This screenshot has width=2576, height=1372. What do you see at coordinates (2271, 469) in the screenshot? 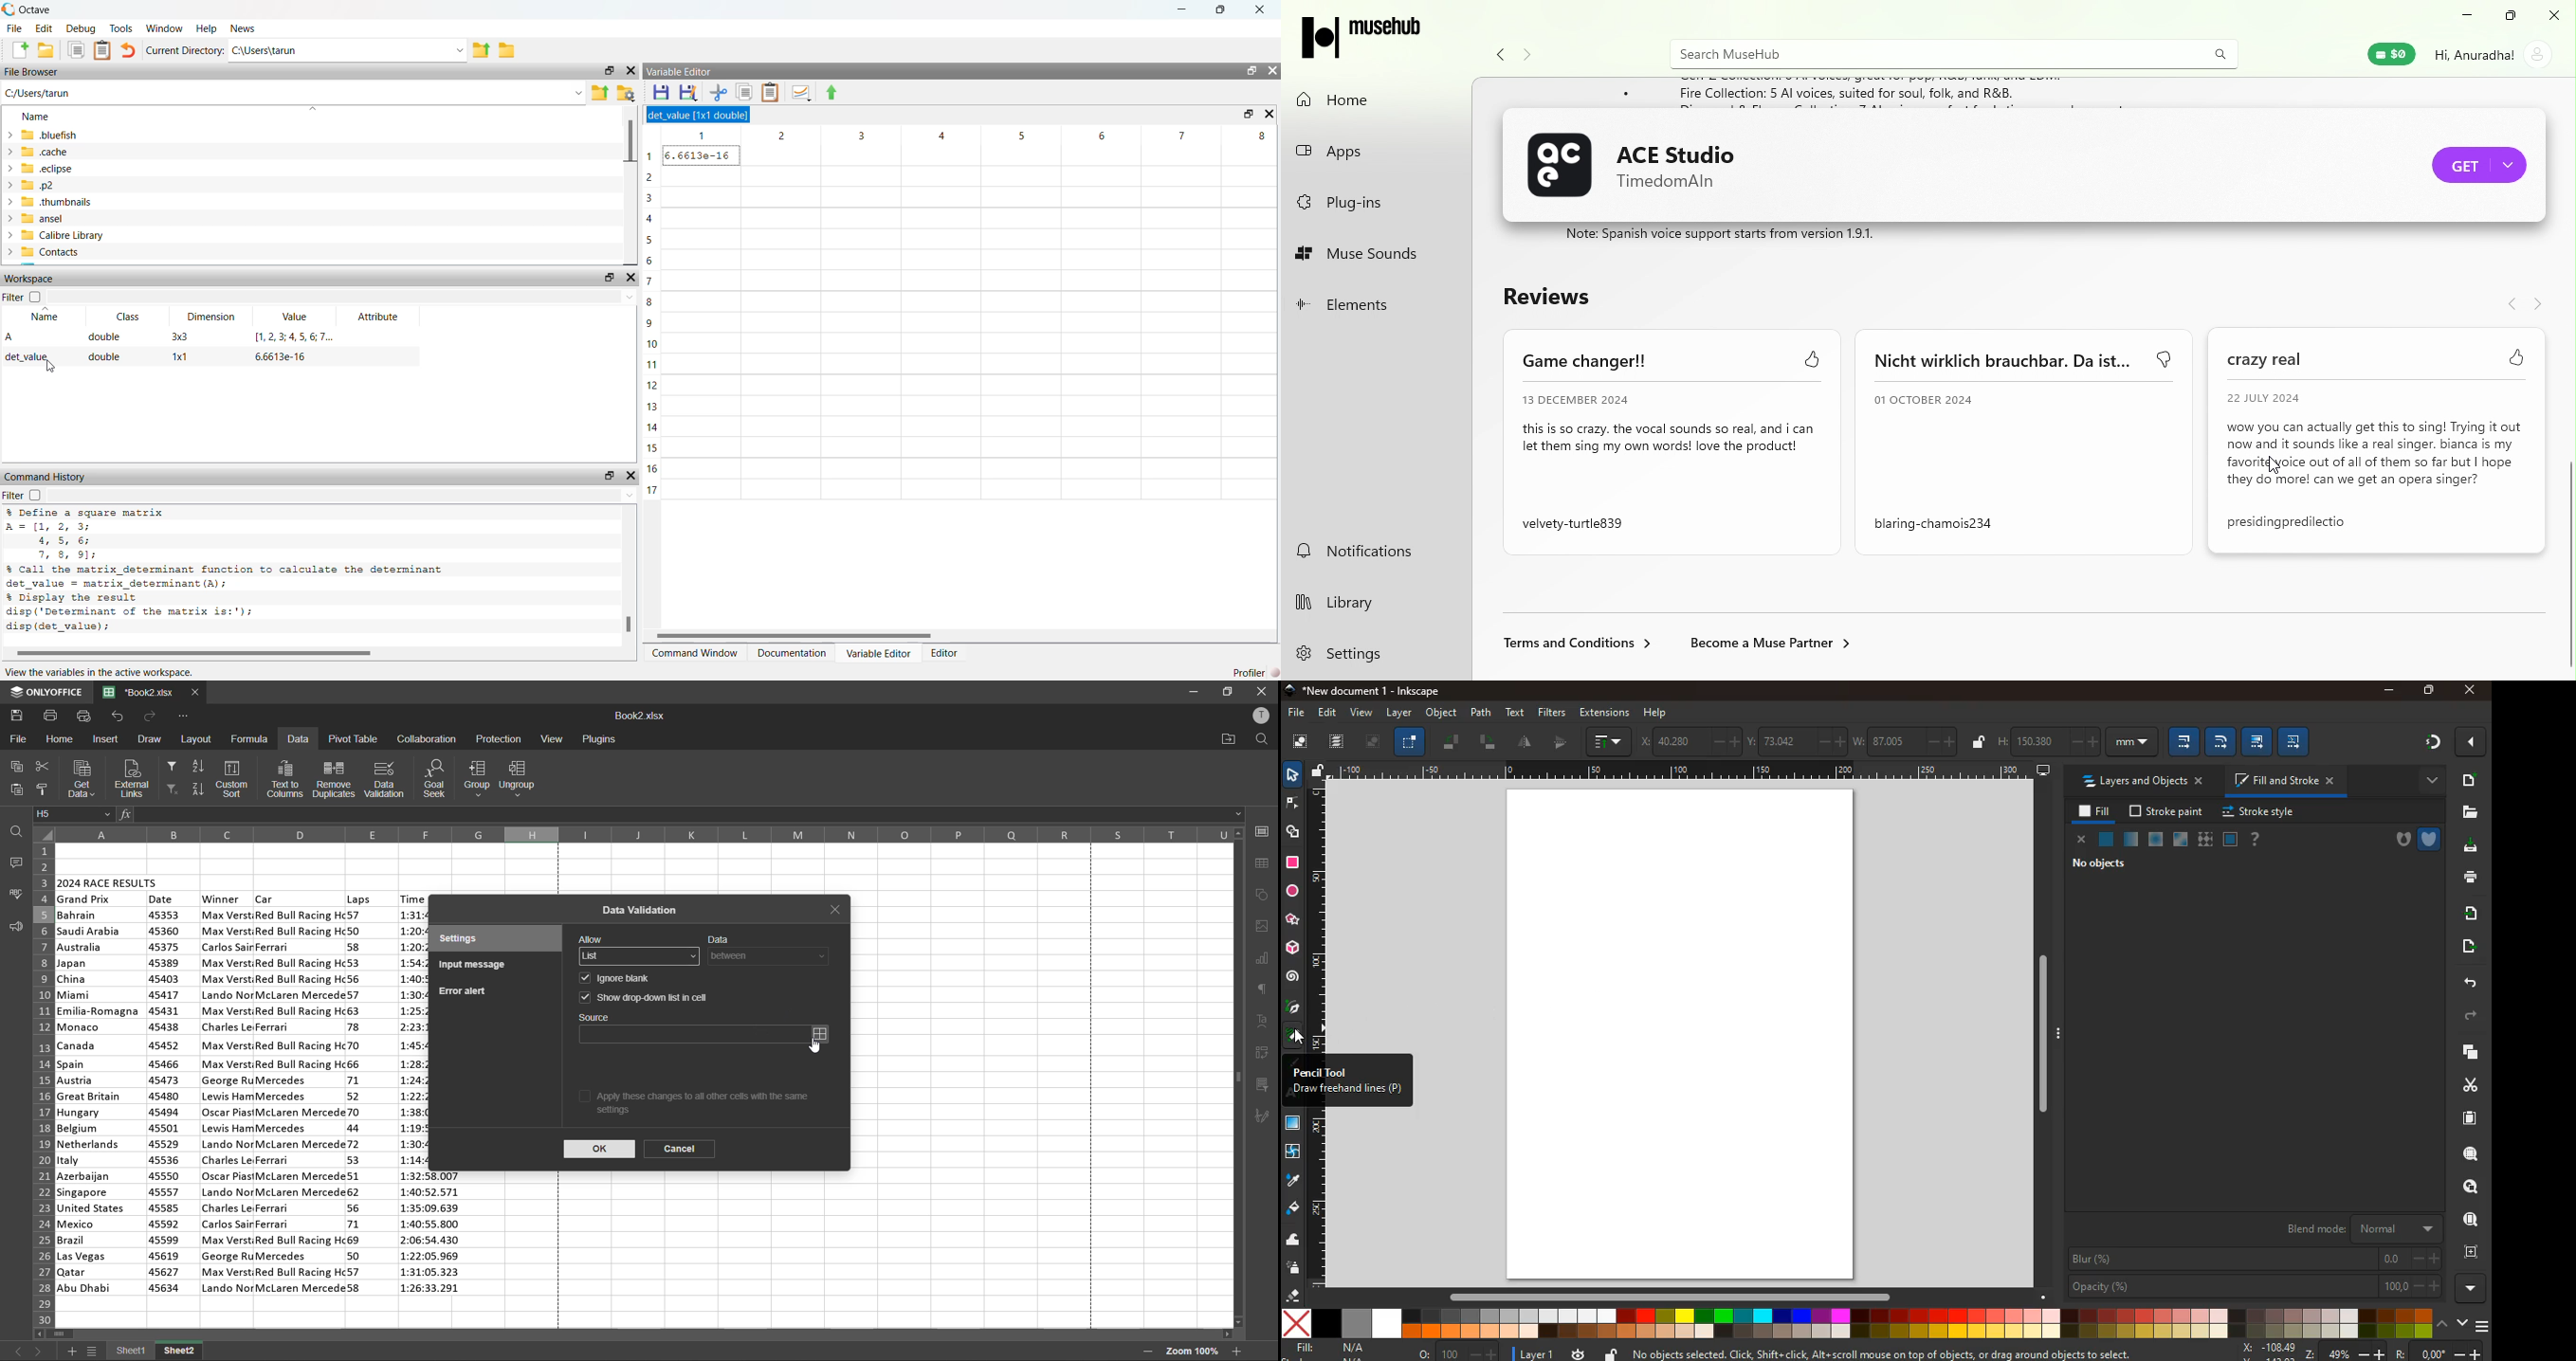
I see `cursor` at bounding box center [2271, 469].